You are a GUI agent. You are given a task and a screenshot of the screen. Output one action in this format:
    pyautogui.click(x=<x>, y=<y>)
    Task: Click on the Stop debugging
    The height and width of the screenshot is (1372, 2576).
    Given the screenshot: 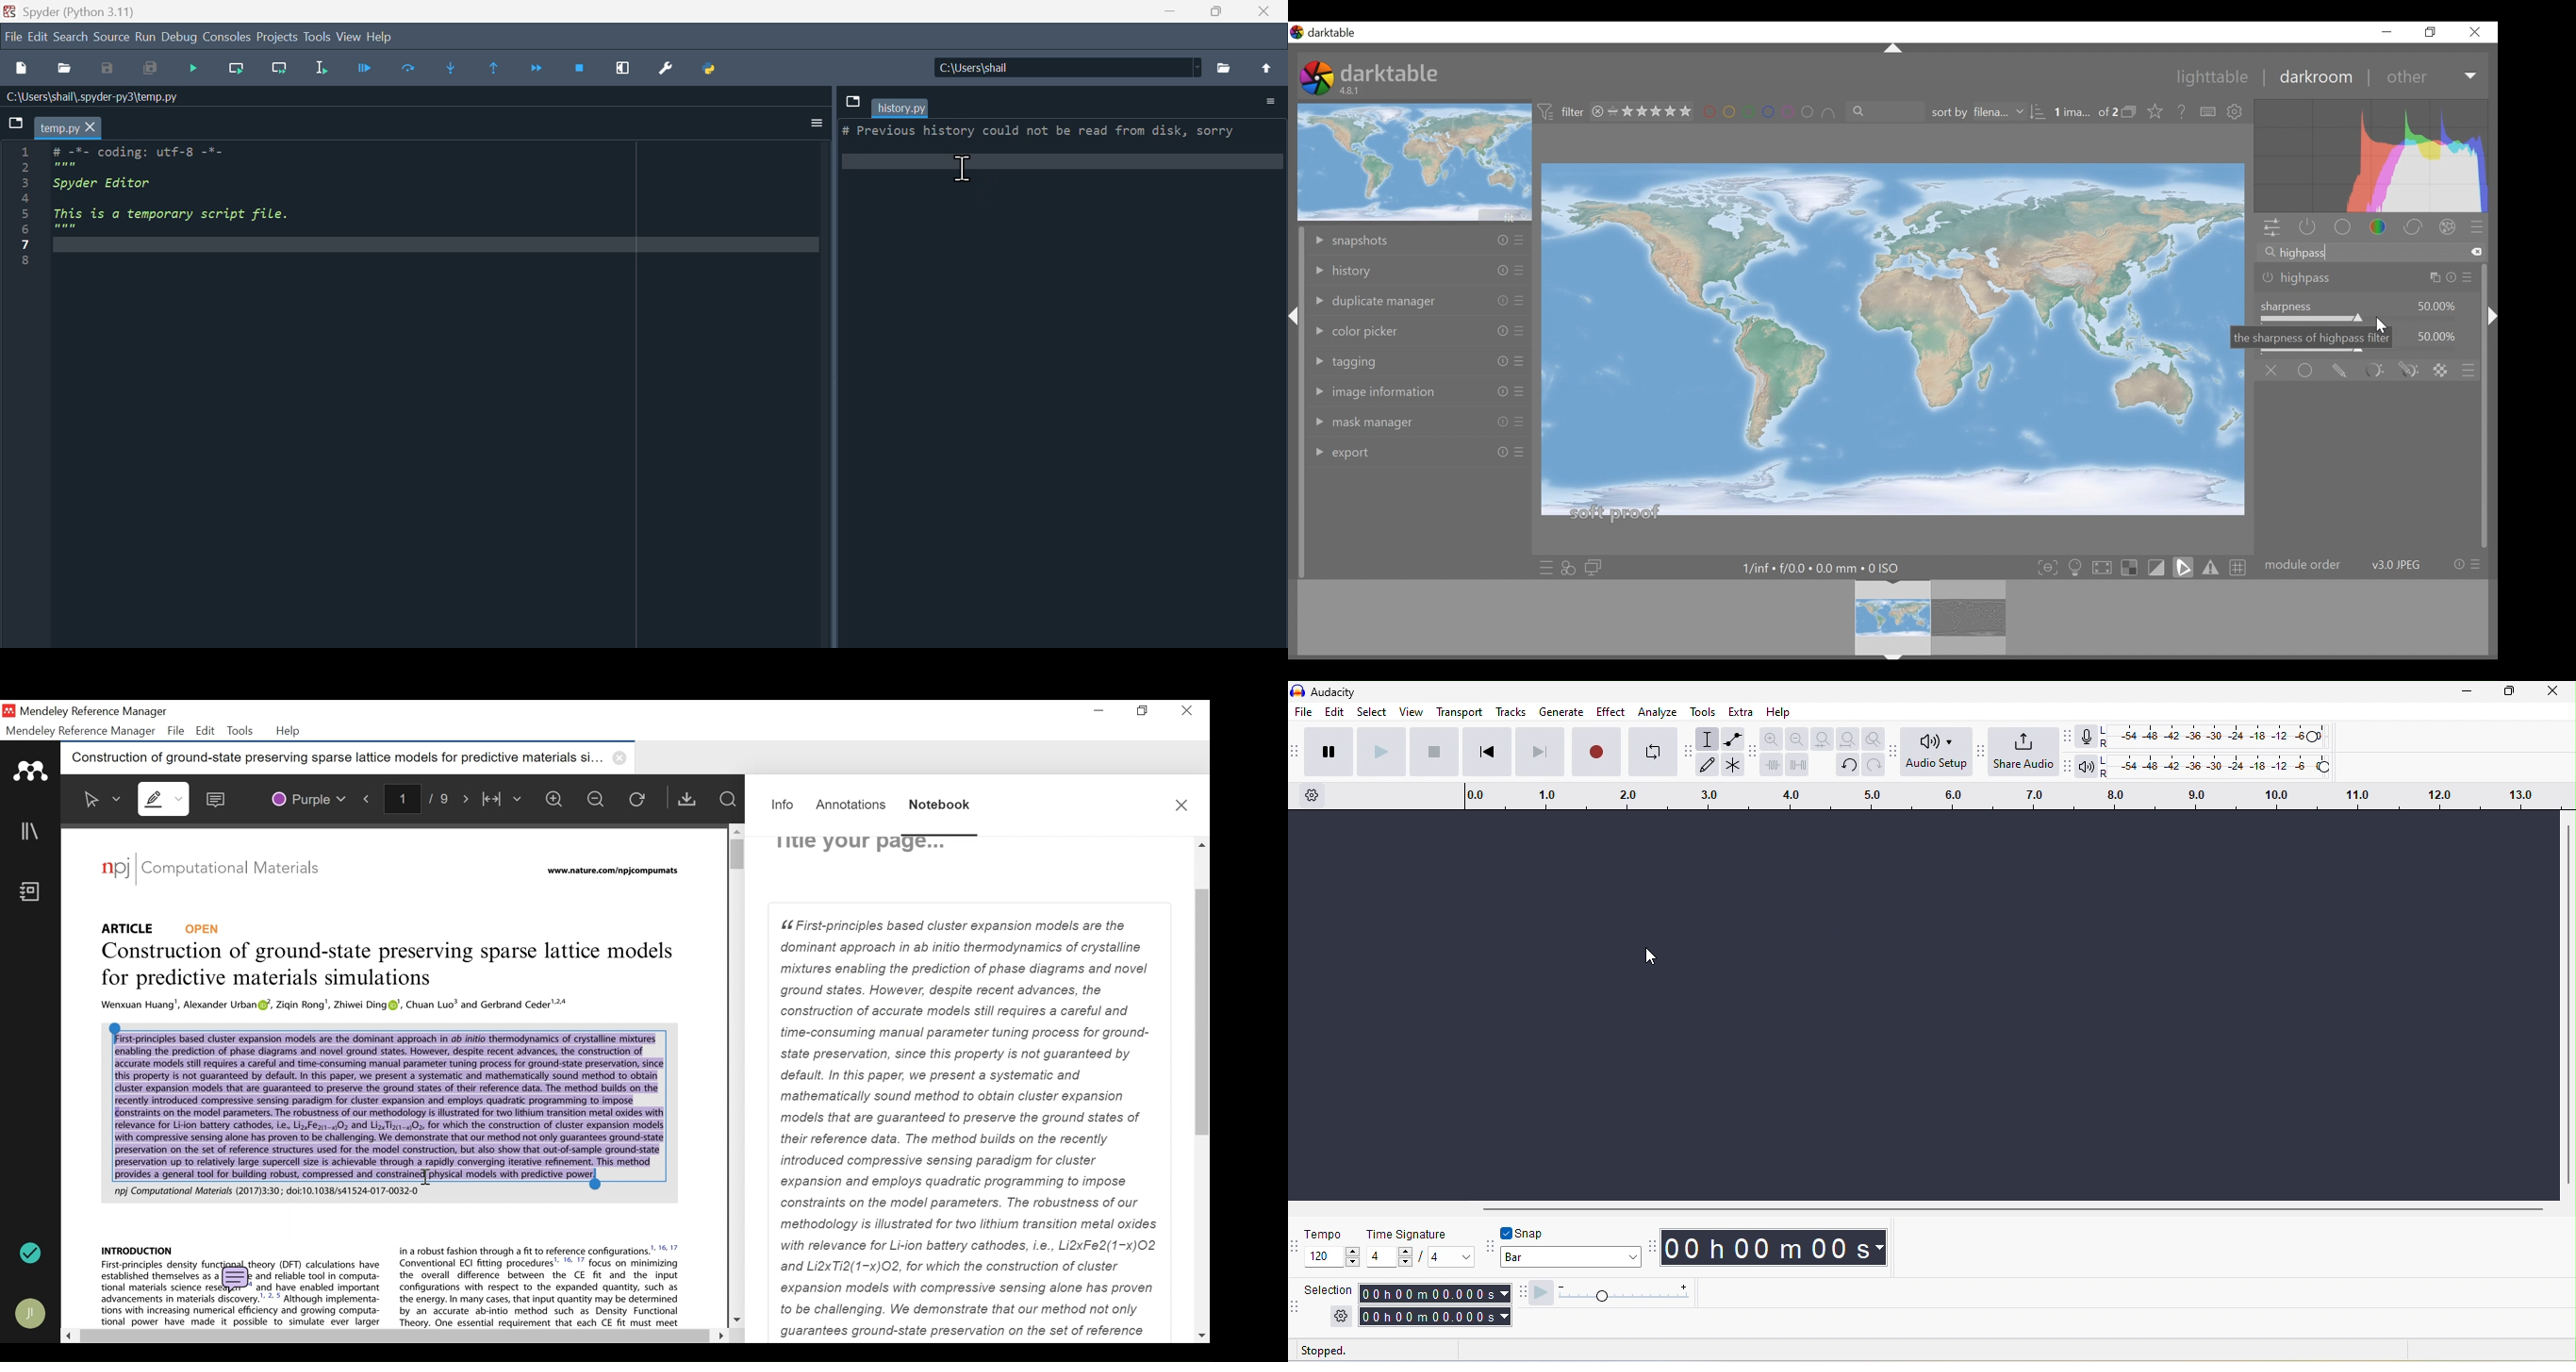 What is the action you would take?
    pyautogui.click(x=578, y=68)
    